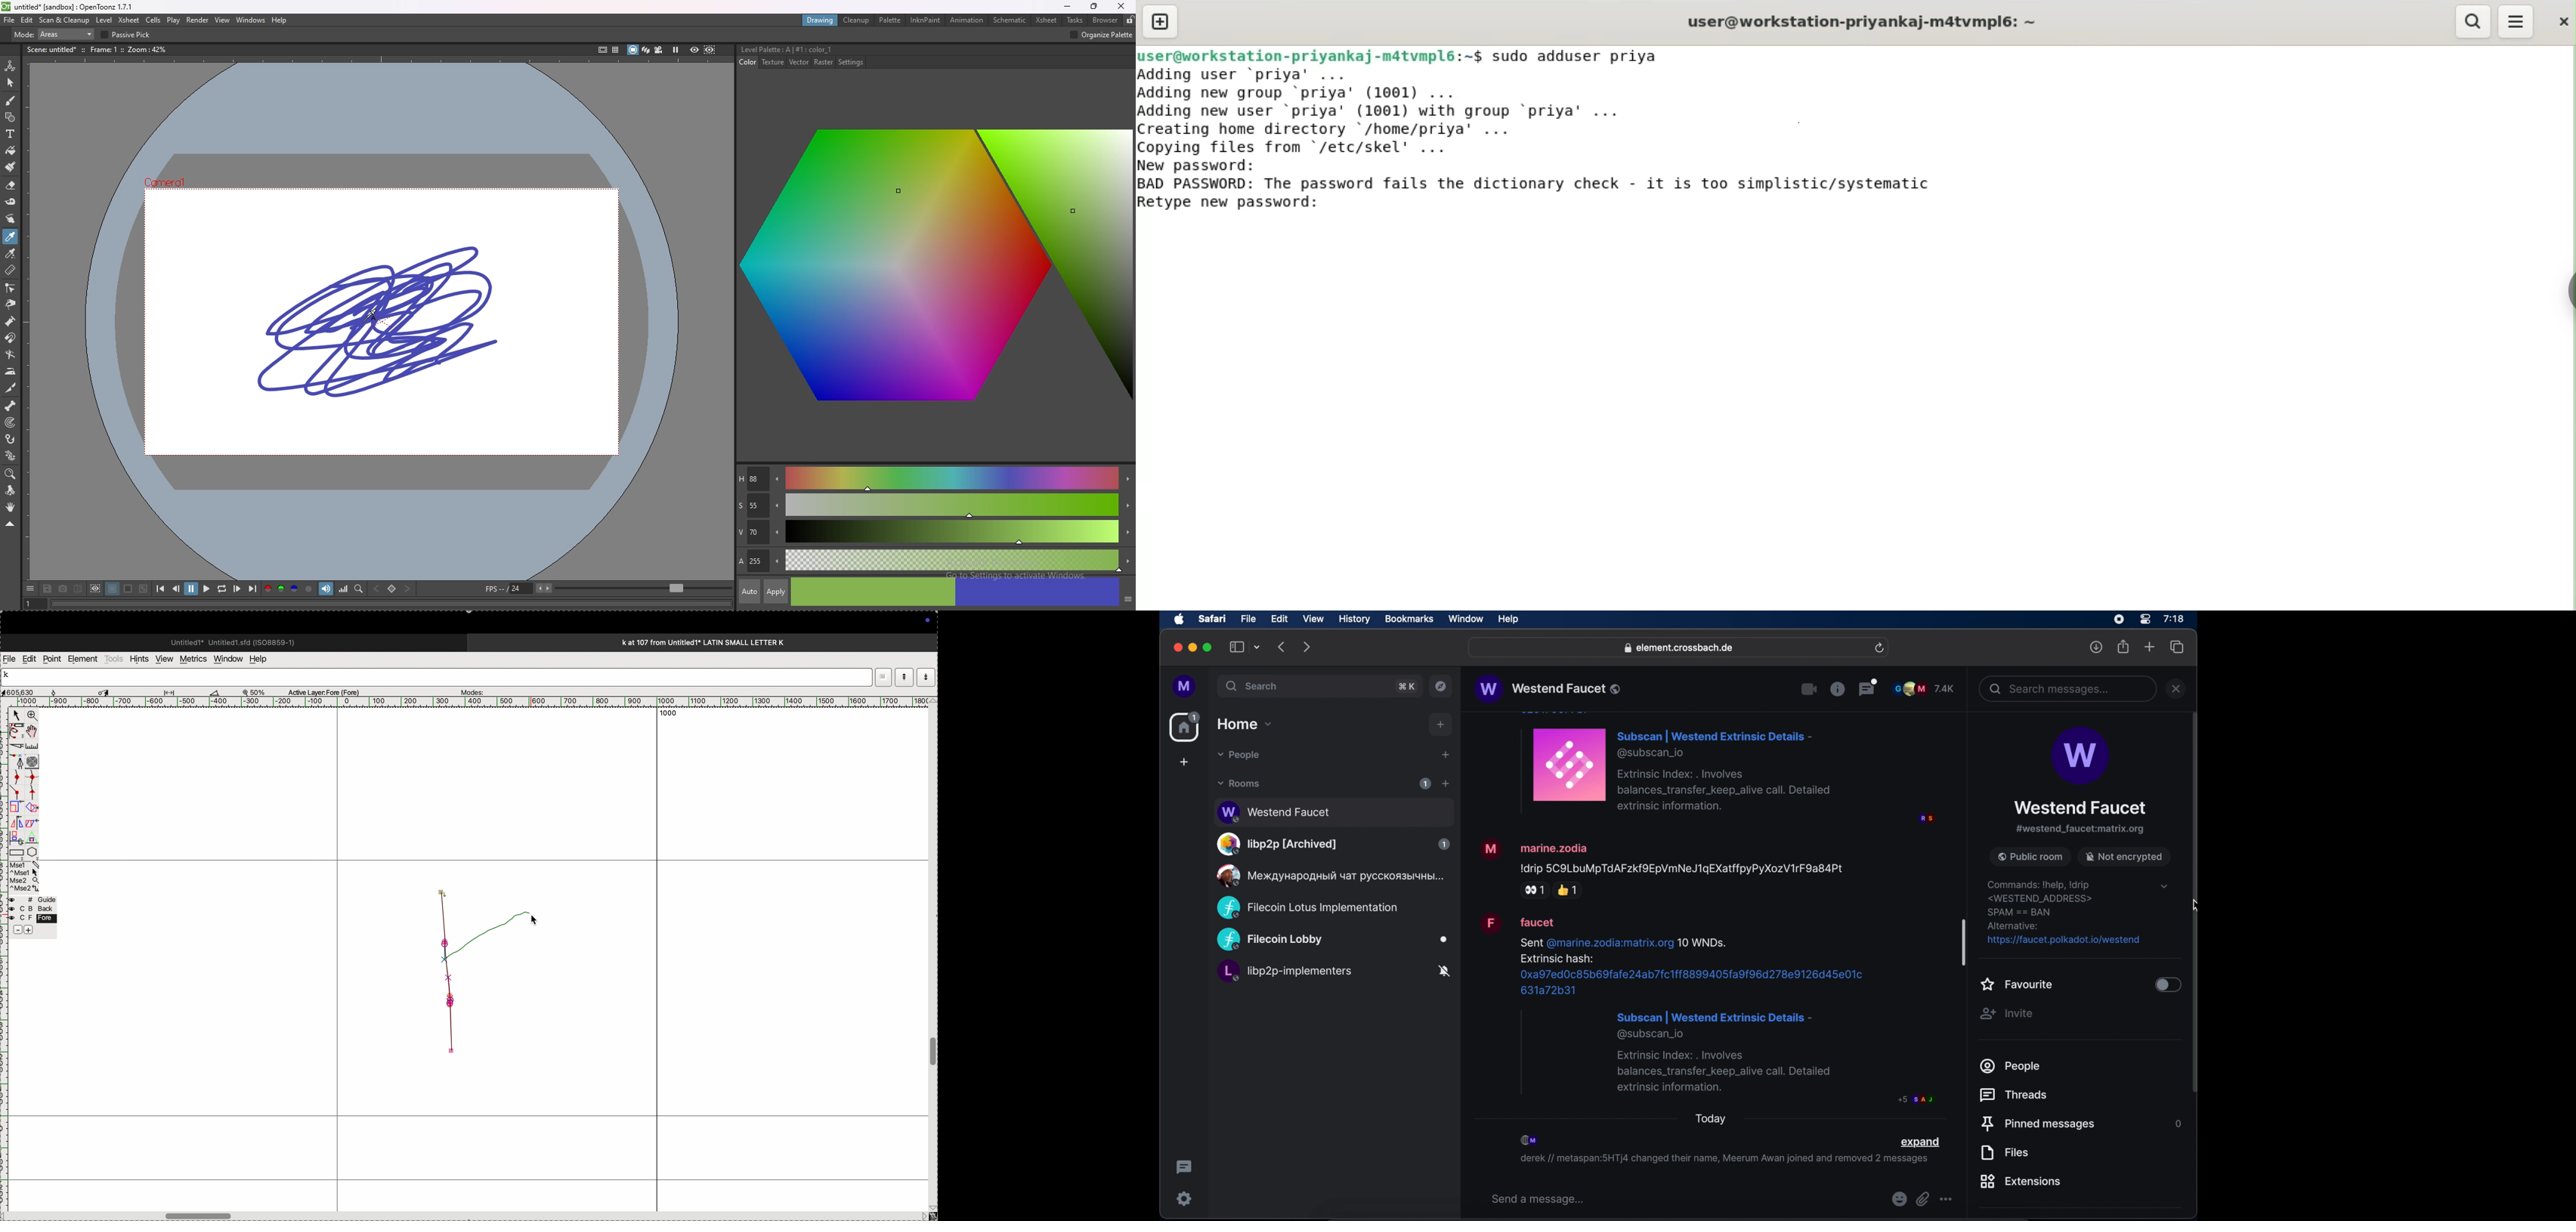 Image resolution: width=2576 pixels, height=1232 pixels. I want to click on people, so click(2011, 1067).